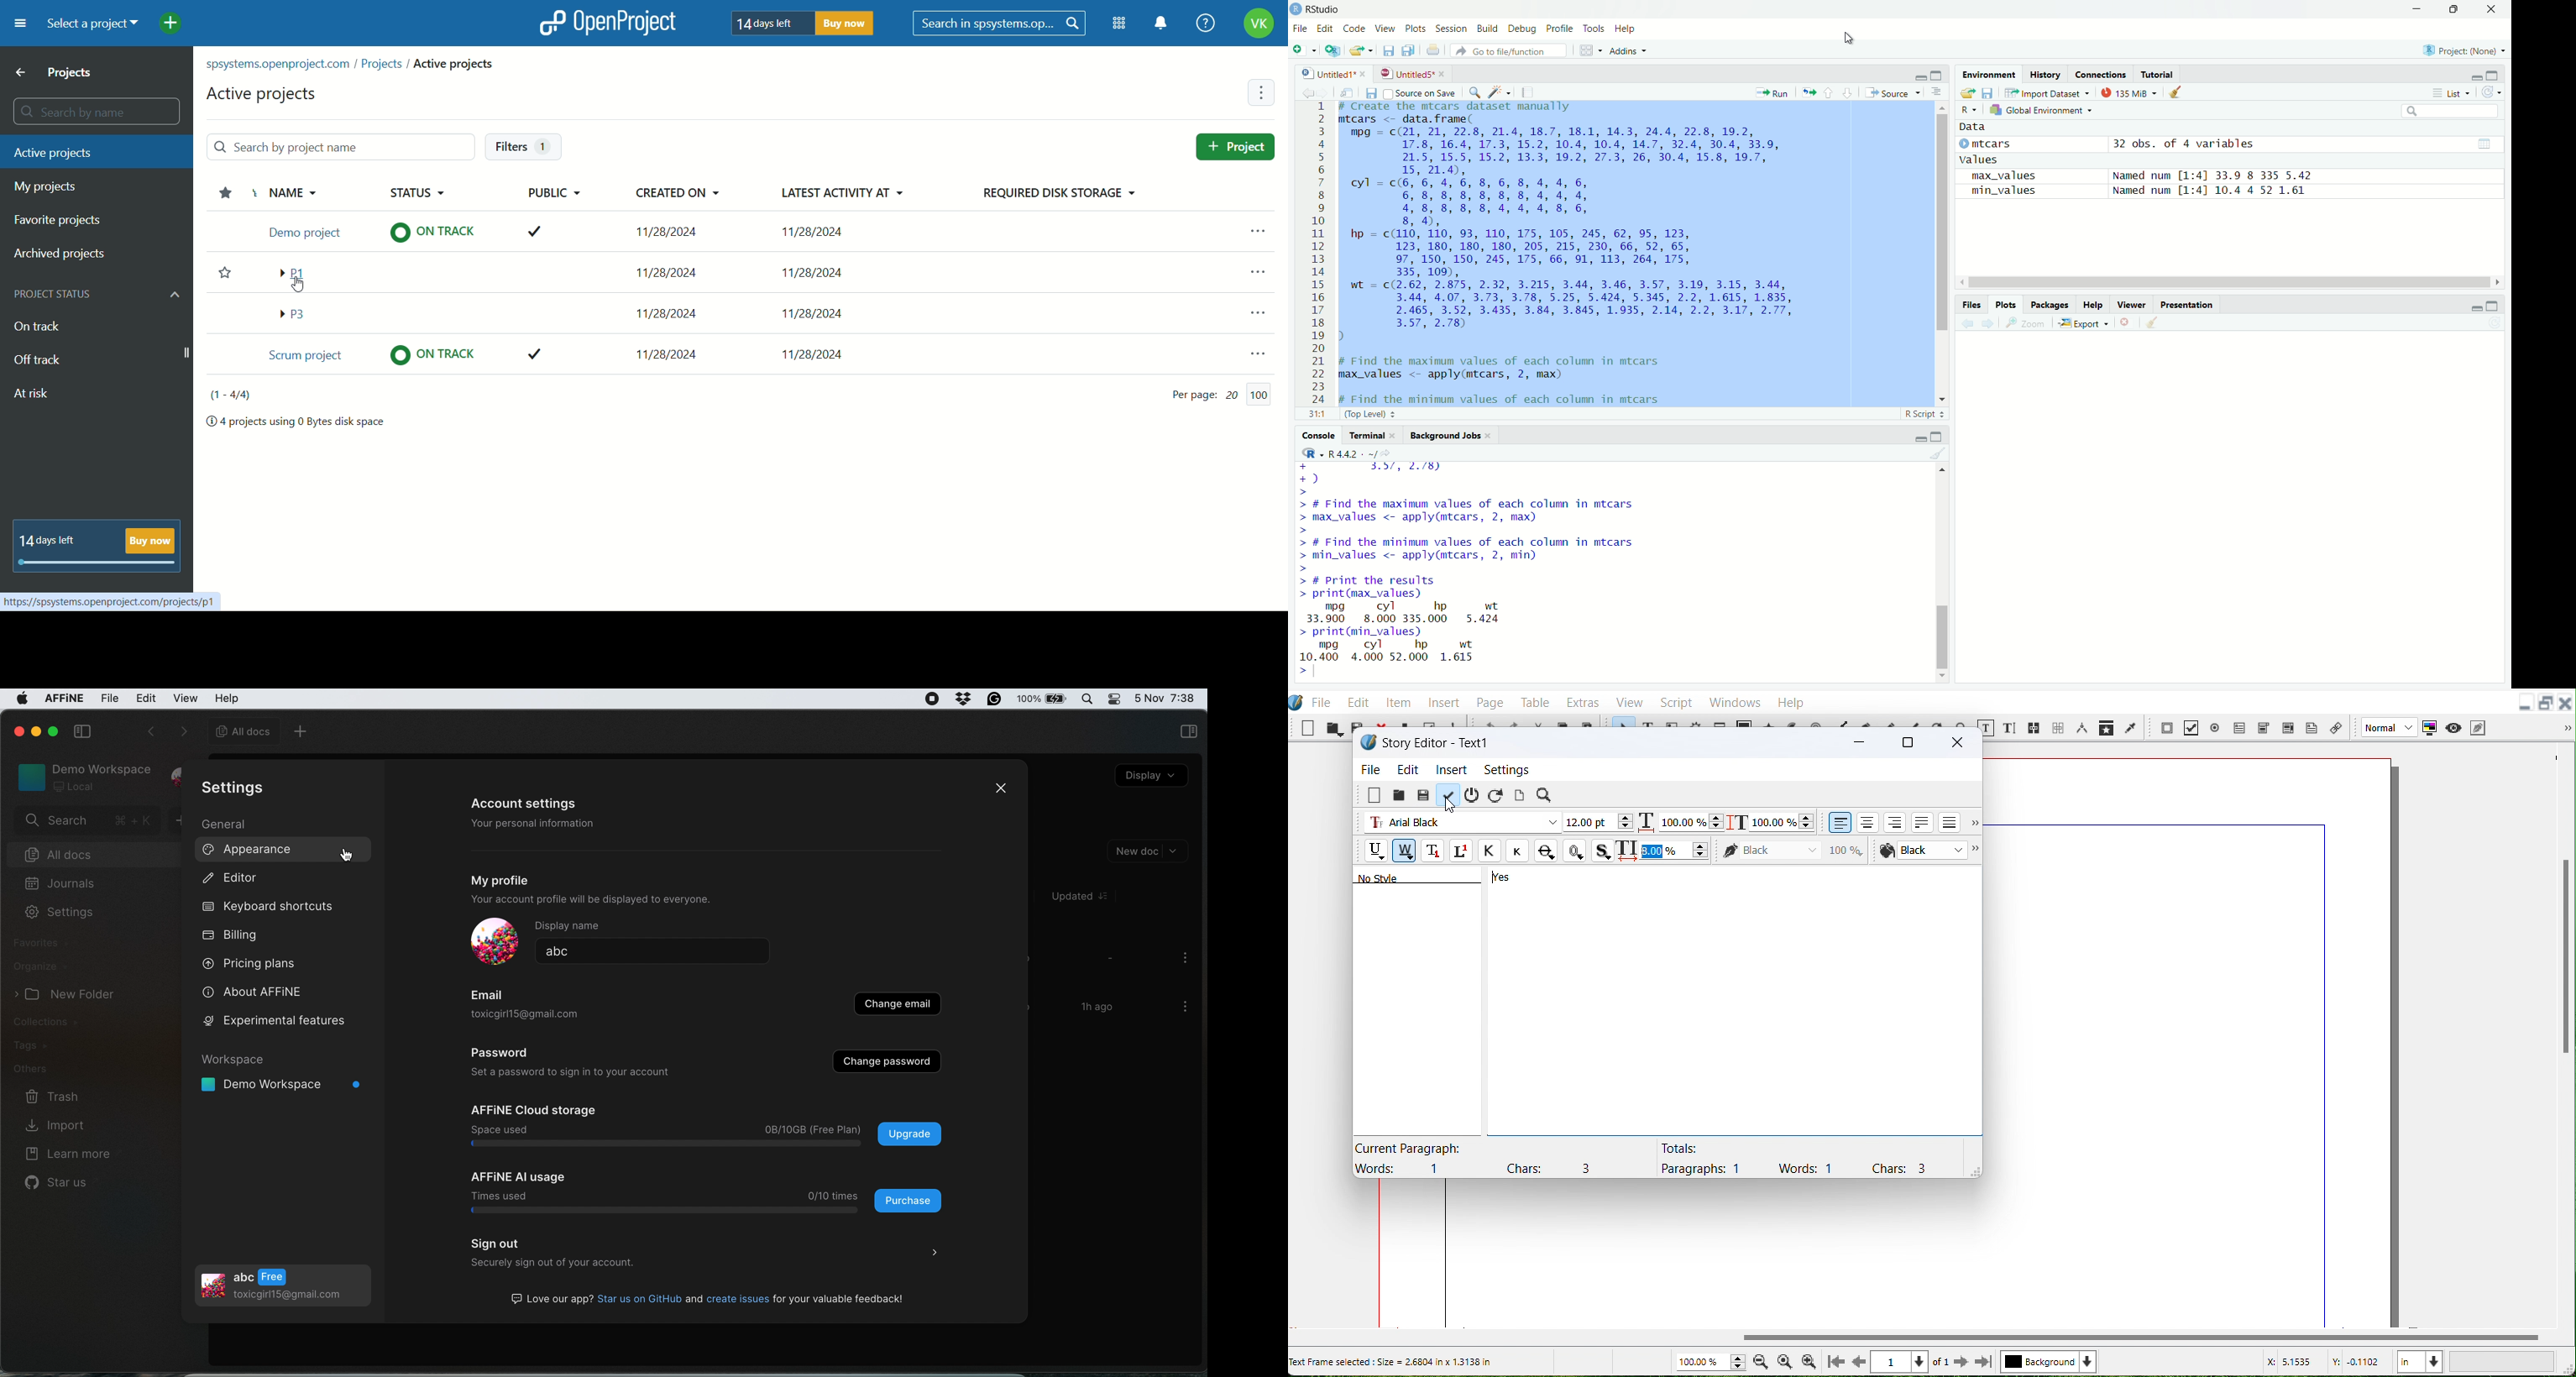 The height and width of the screenshot is (1400, 2576). What do you see at coordinates (672, 230) in the screenshot?
I see `11/28/2024` at bounding box center [672, 230].